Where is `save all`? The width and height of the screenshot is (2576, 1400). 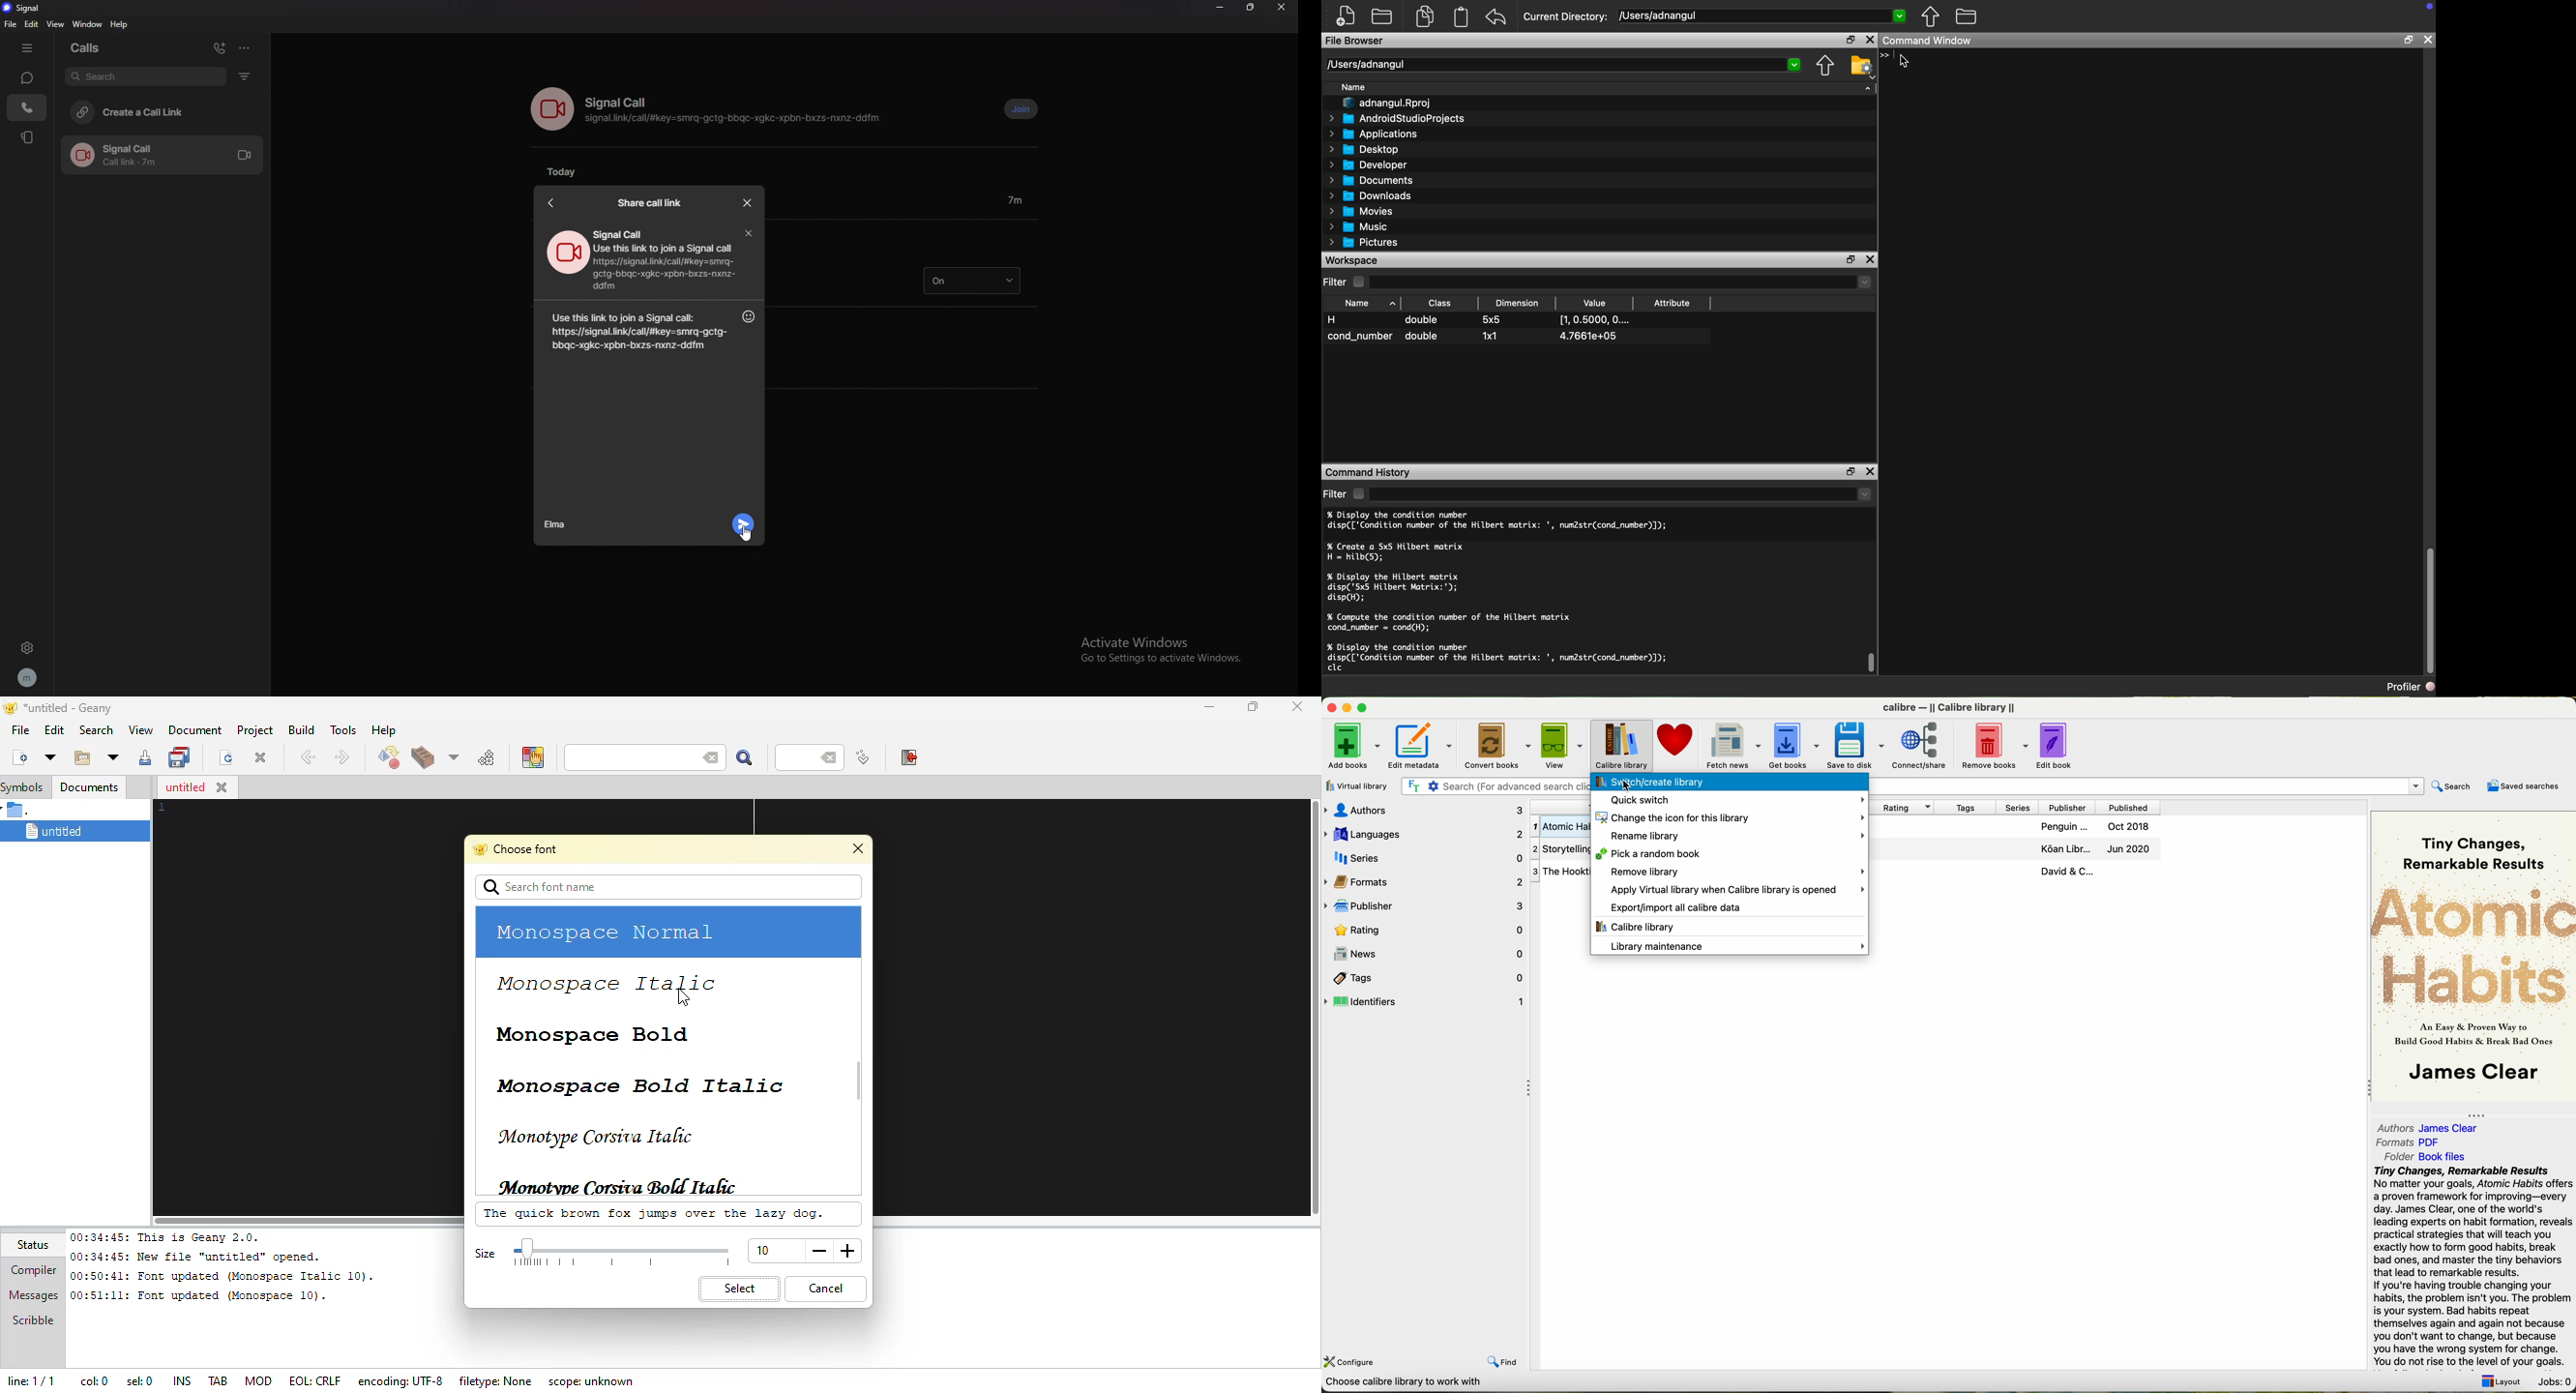 save all is located at coordinates (181, 756).